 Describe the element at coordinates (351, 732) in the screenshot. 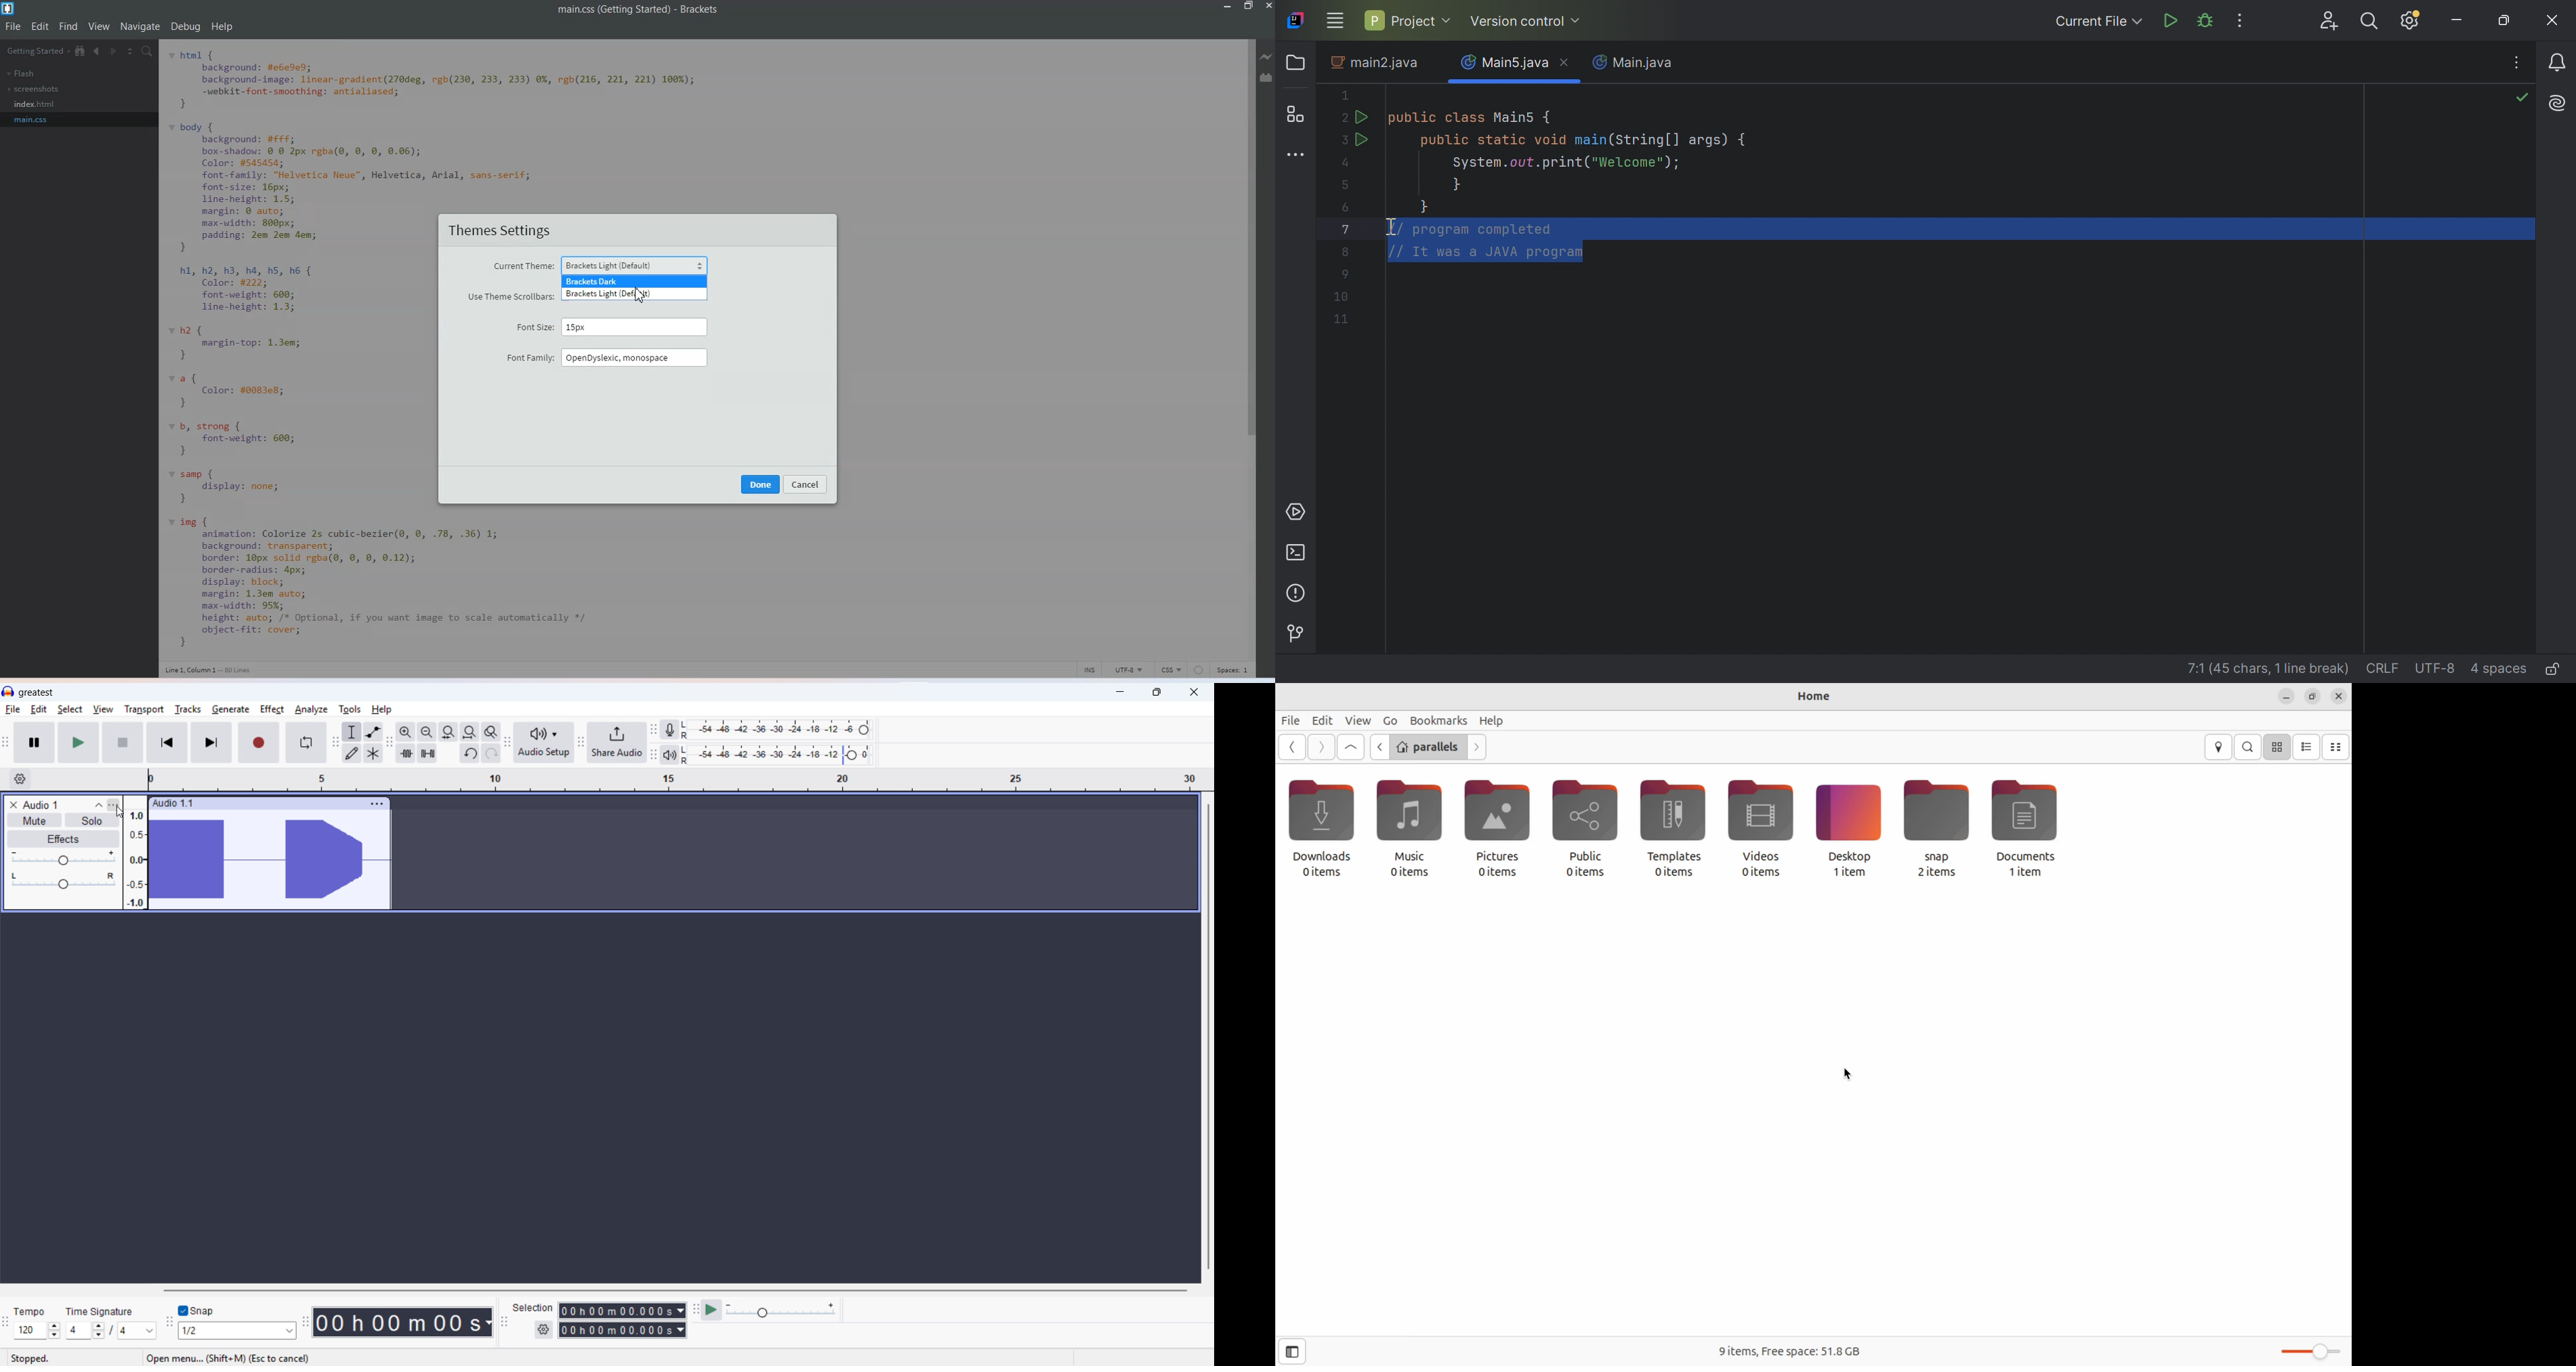

I see `selection tool` at that location.